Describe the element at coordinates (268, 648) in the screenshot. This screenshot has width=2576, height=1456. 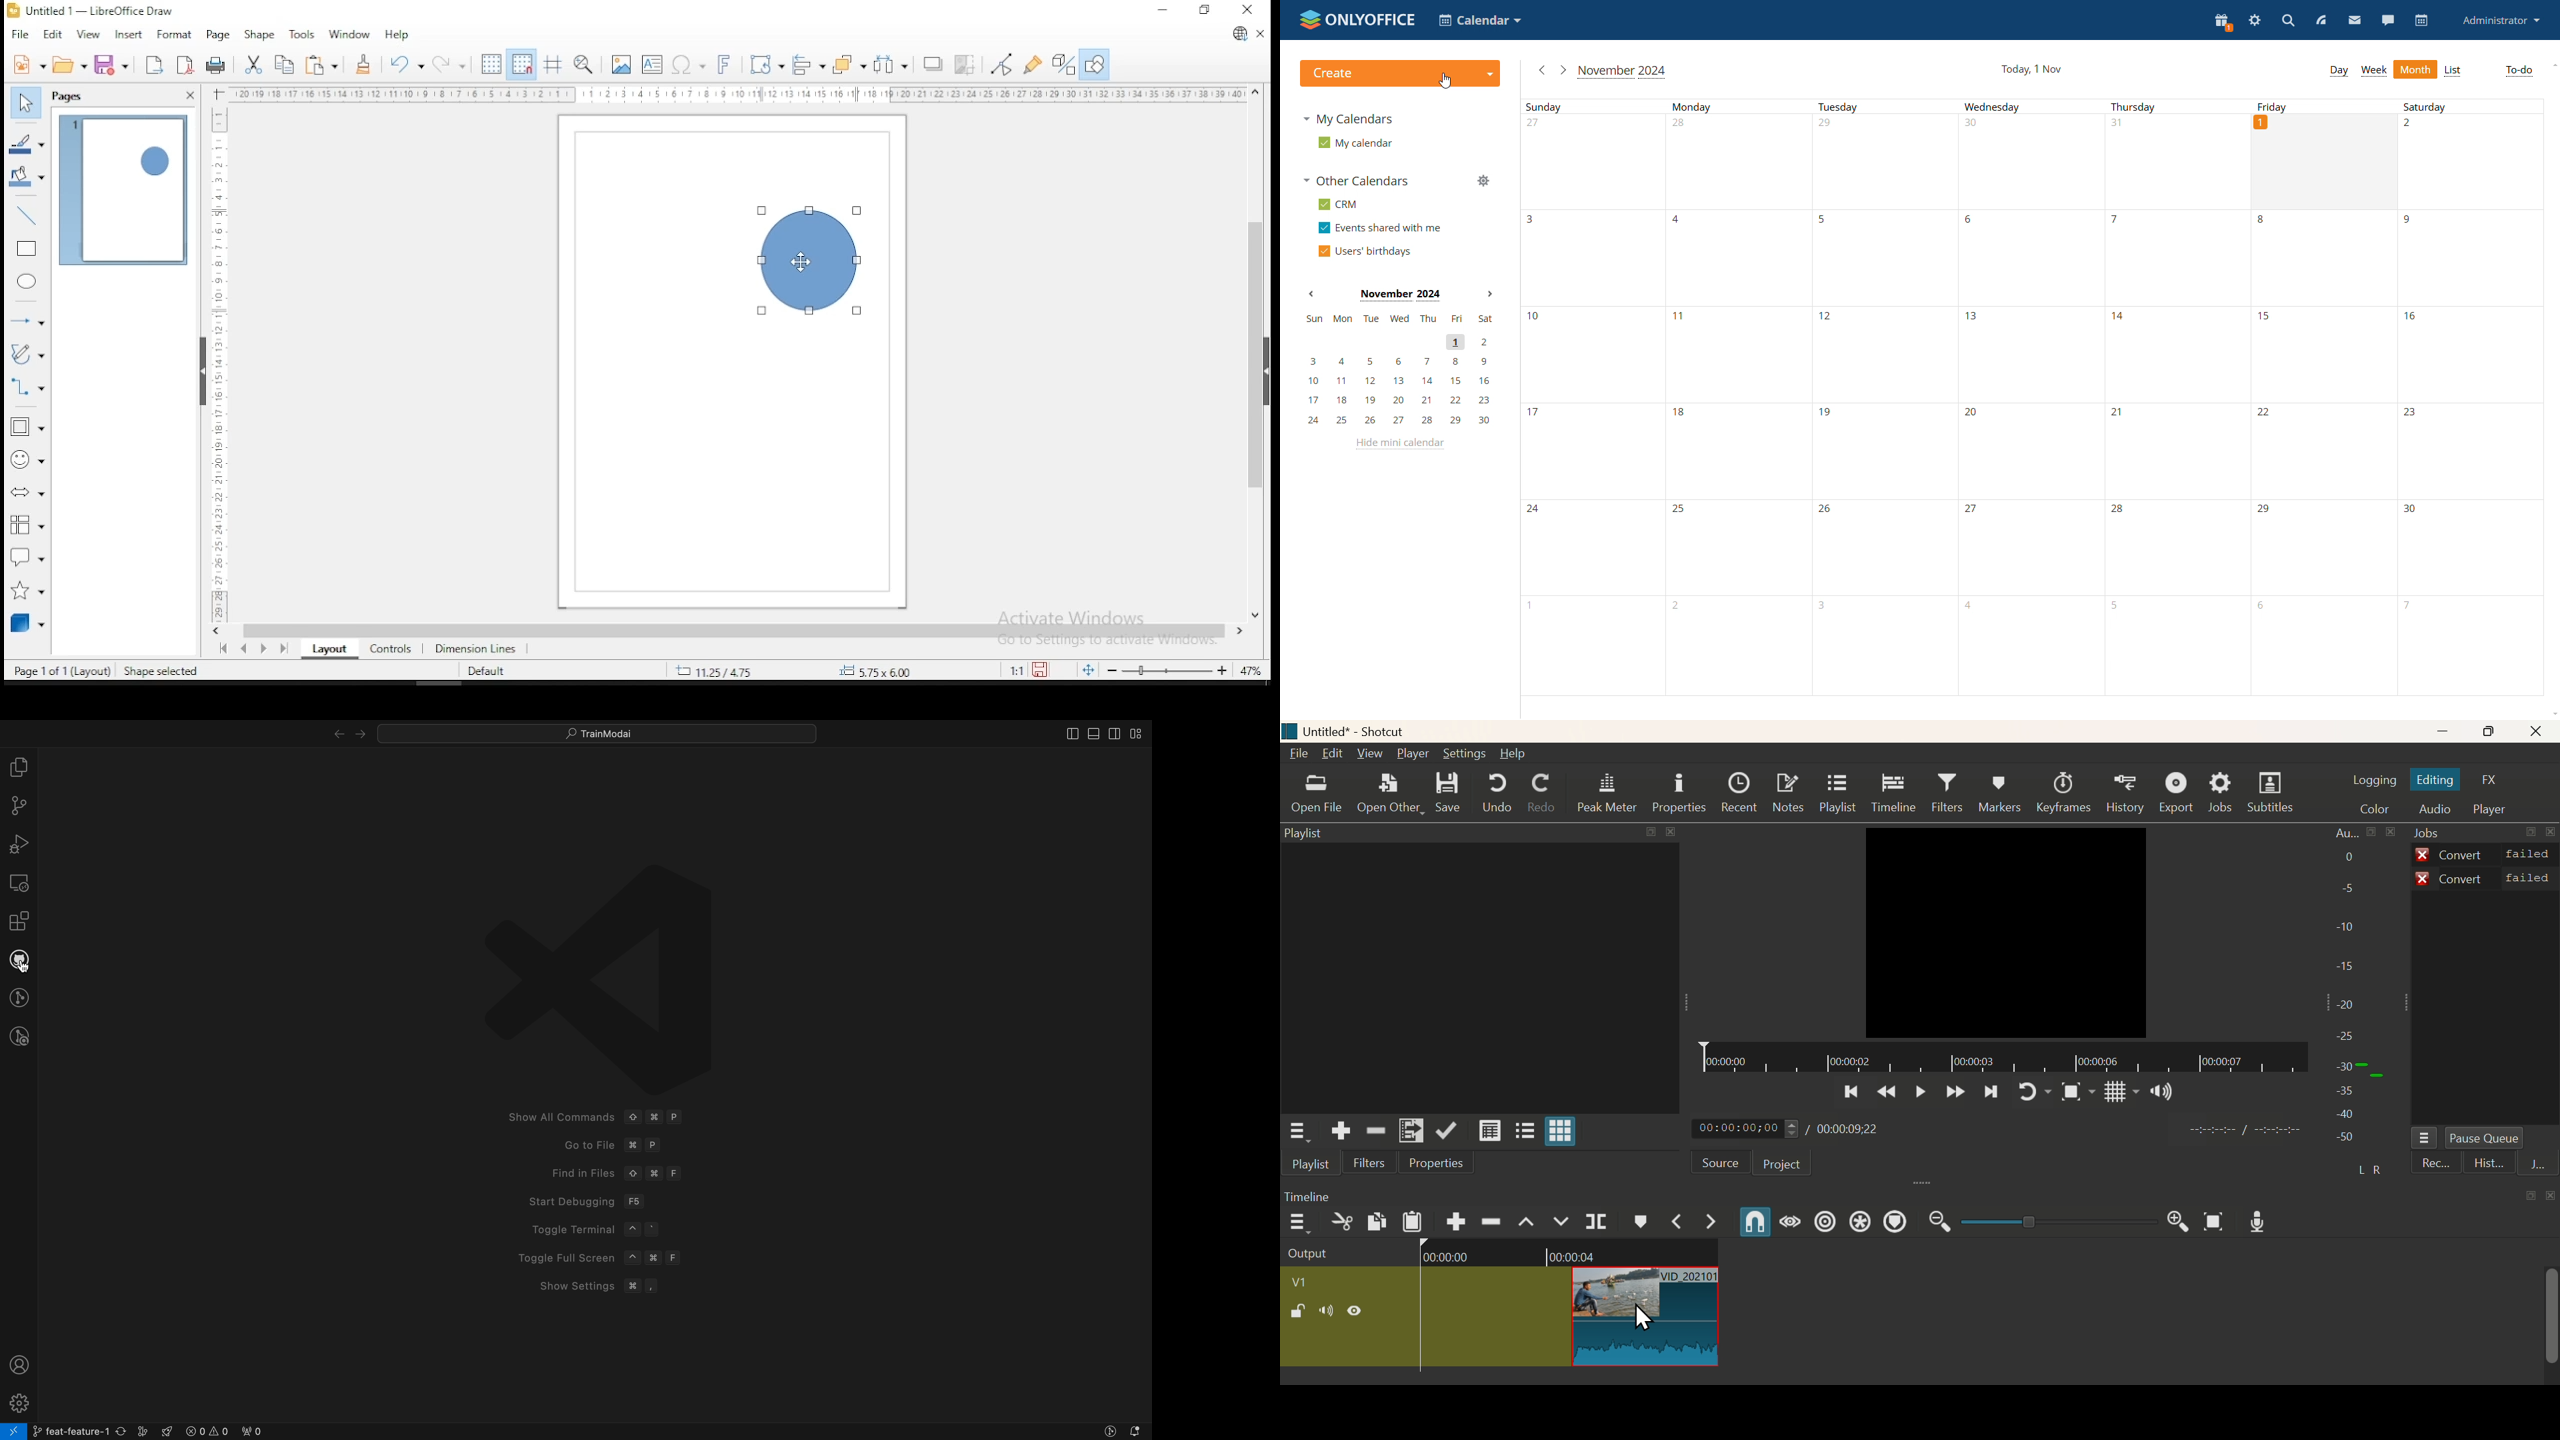
I see `next page` at that location.